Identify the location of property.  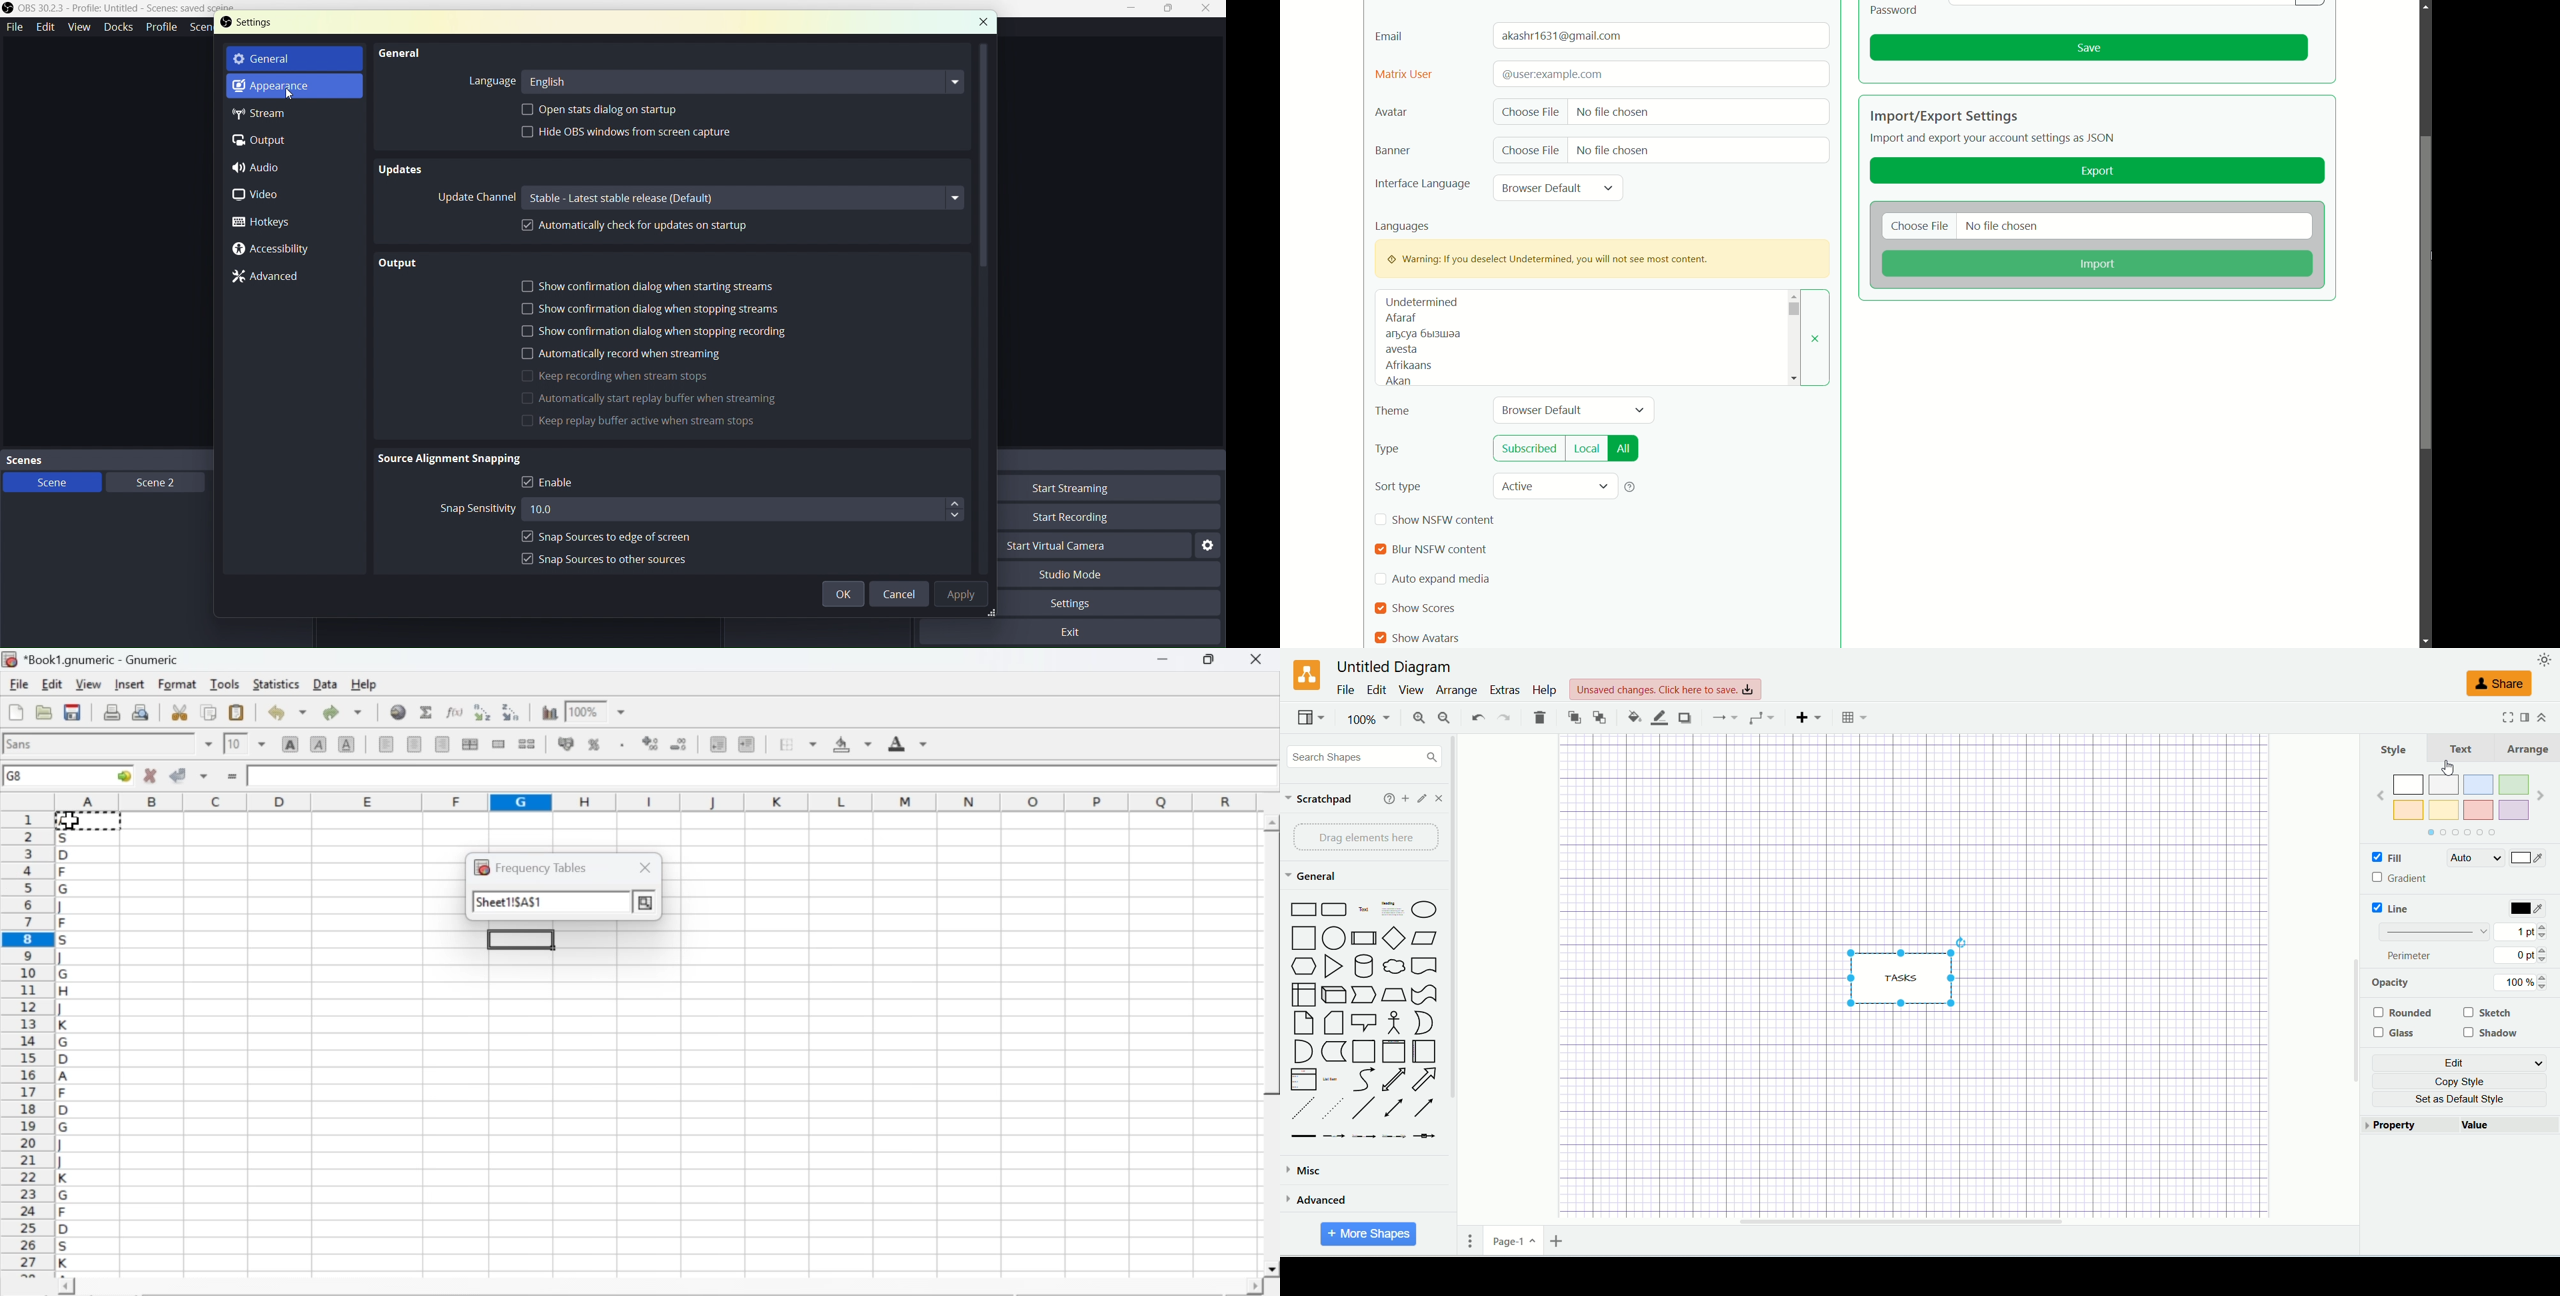
(2410, 1124).